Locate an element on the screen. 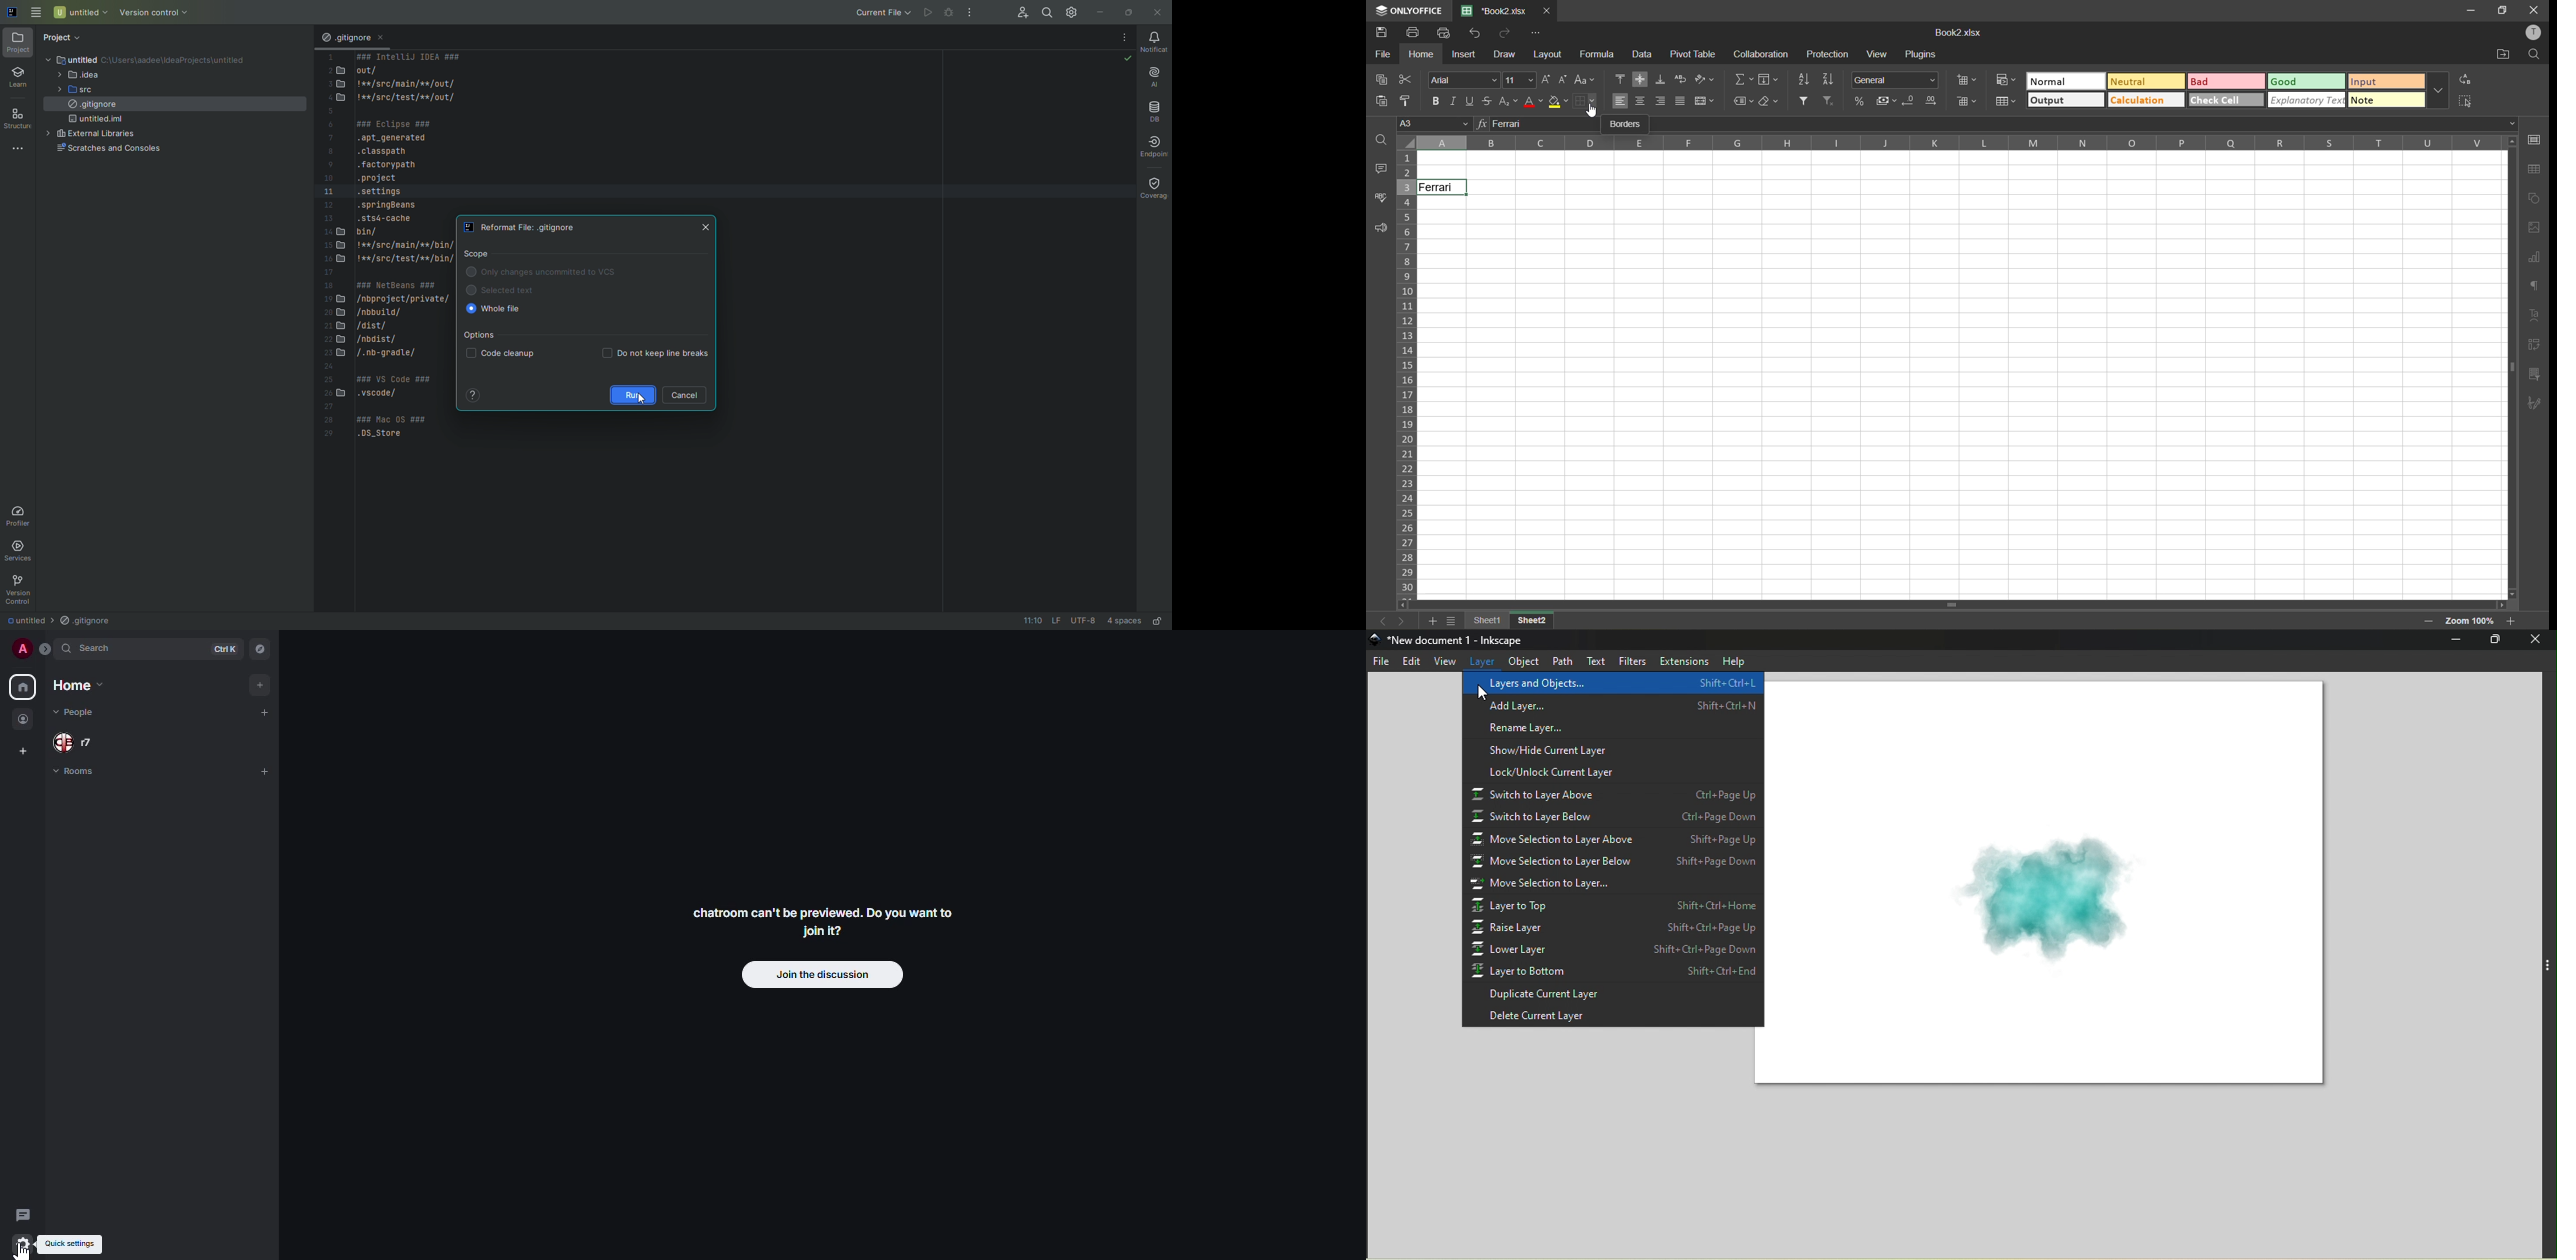  maximize is located at coordinates (2502, 9).